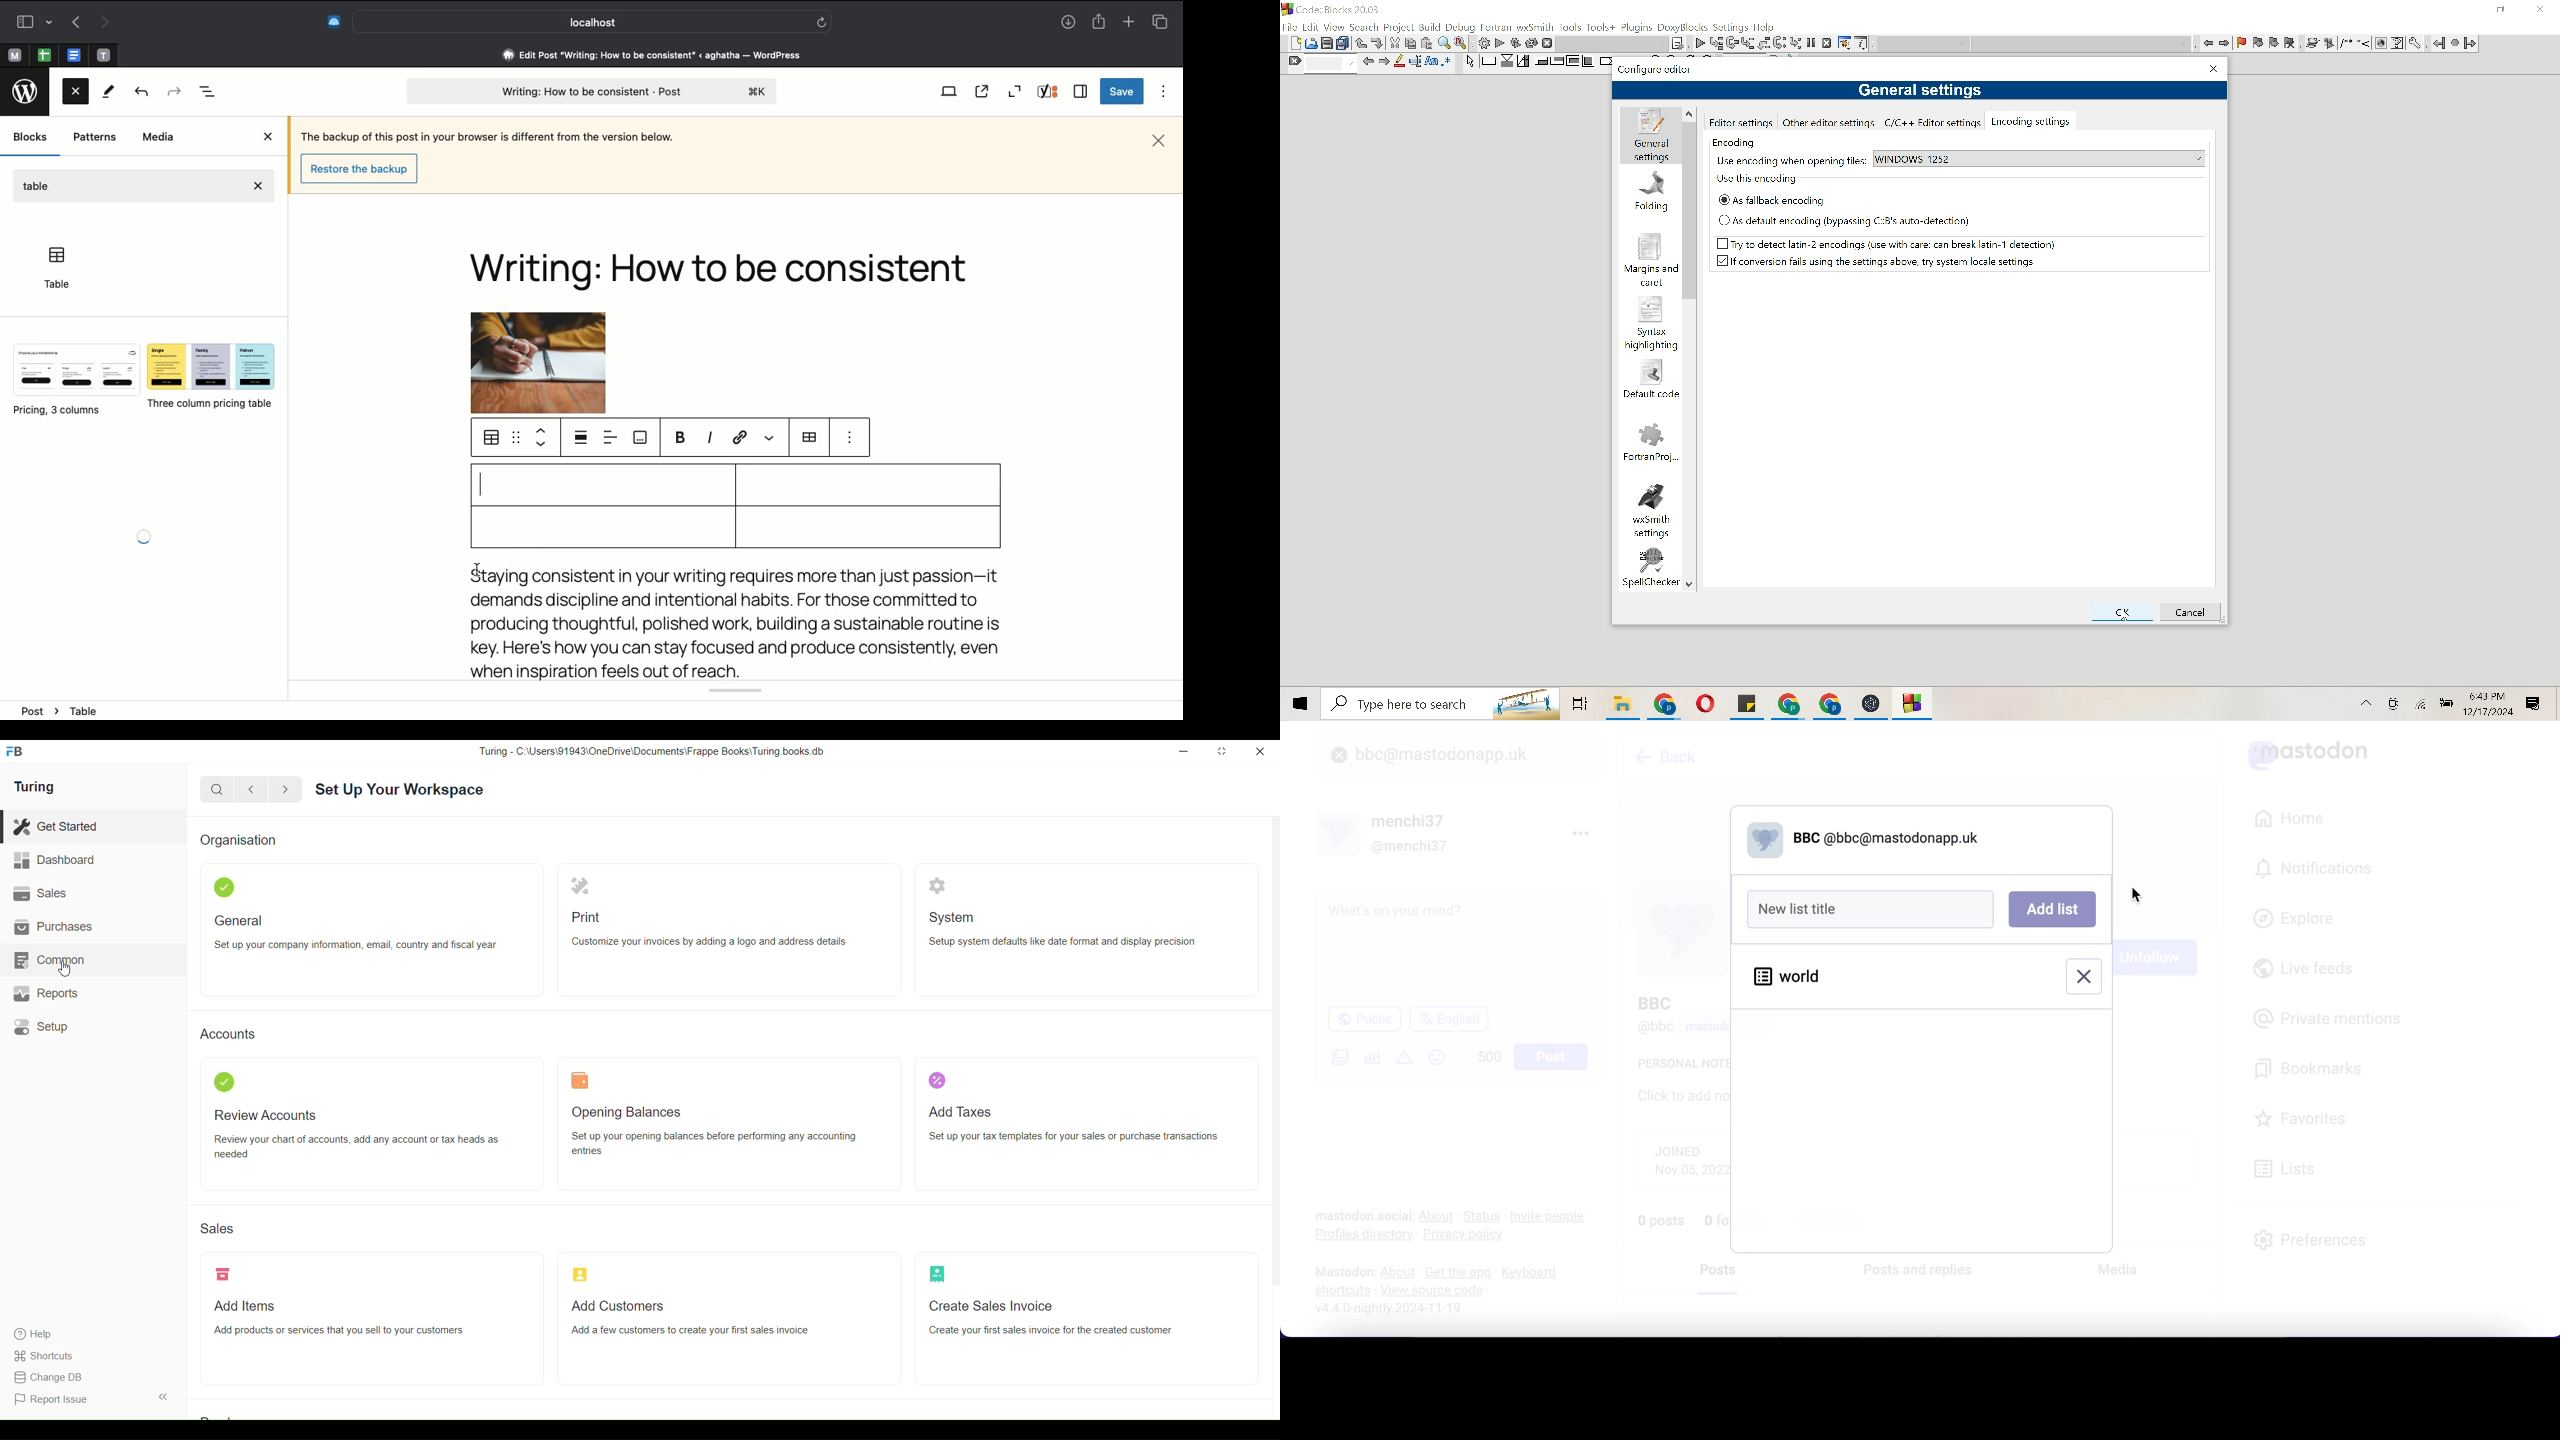 Image resolution: width=2576 pixels, height=1456 pixels. Describe the element at coordinates (946, 93) in the screenshot. I see `View` at that location.